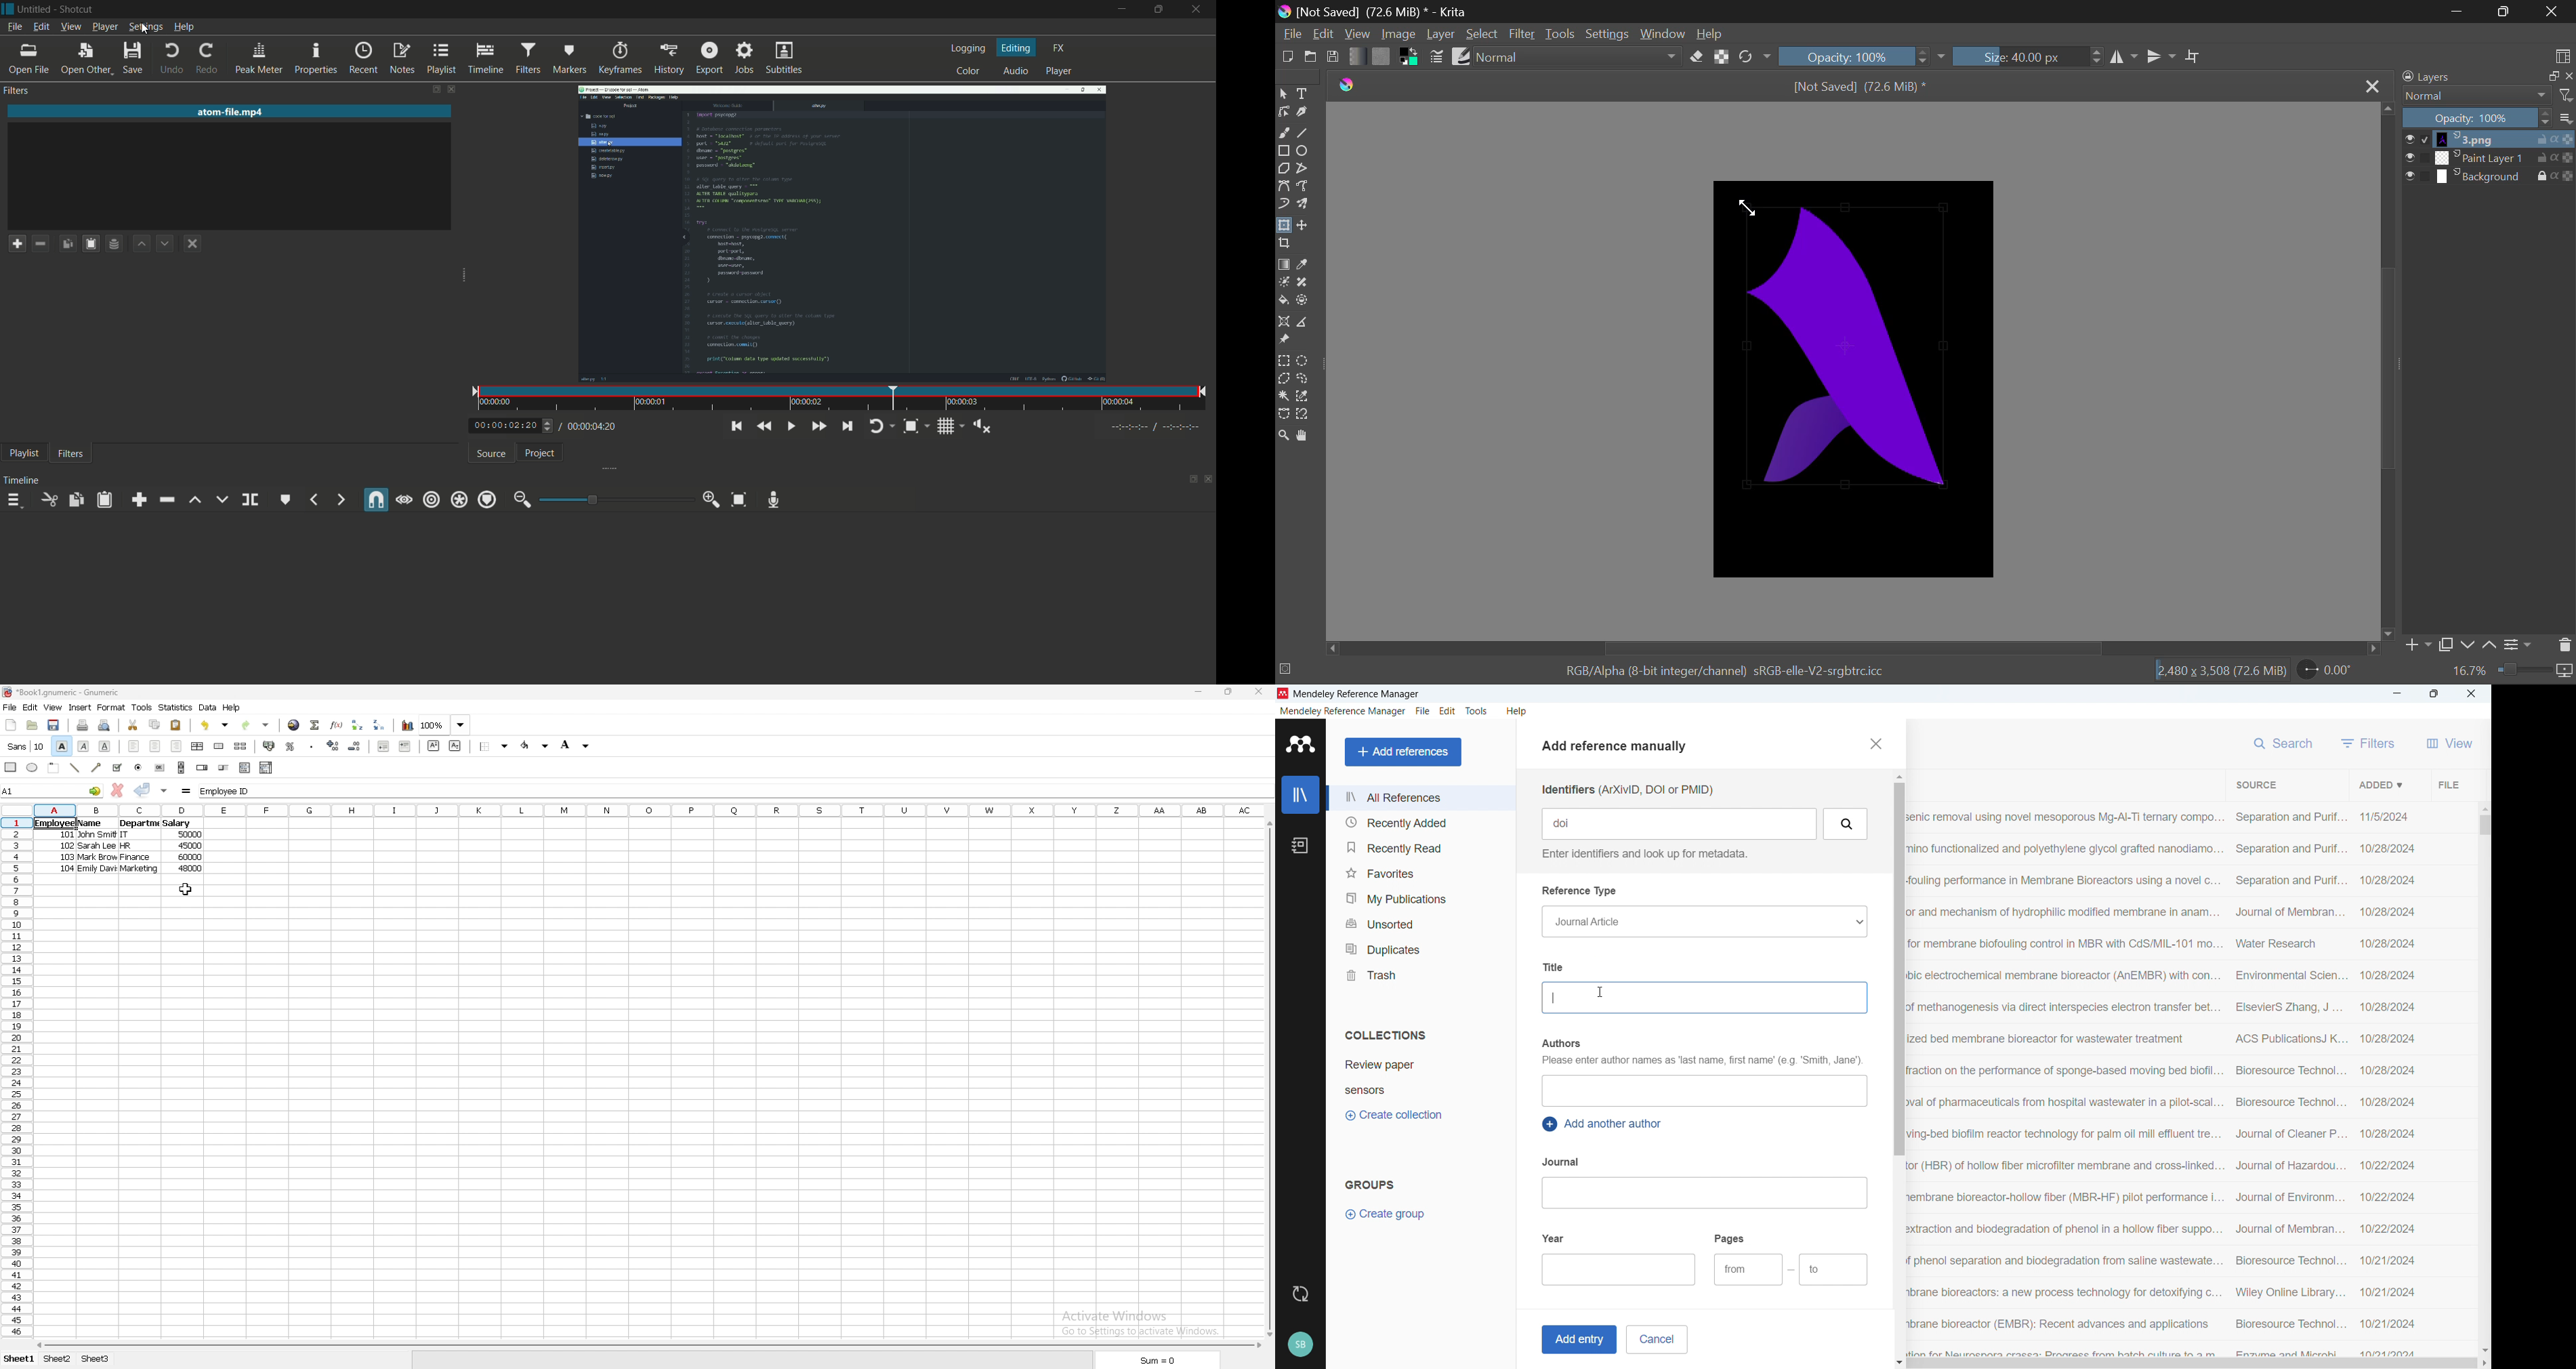 This screenshot has height=1372, width=2576. Describe the element at coordinates (140, 823) in the screenshot. I see `department` at that location.